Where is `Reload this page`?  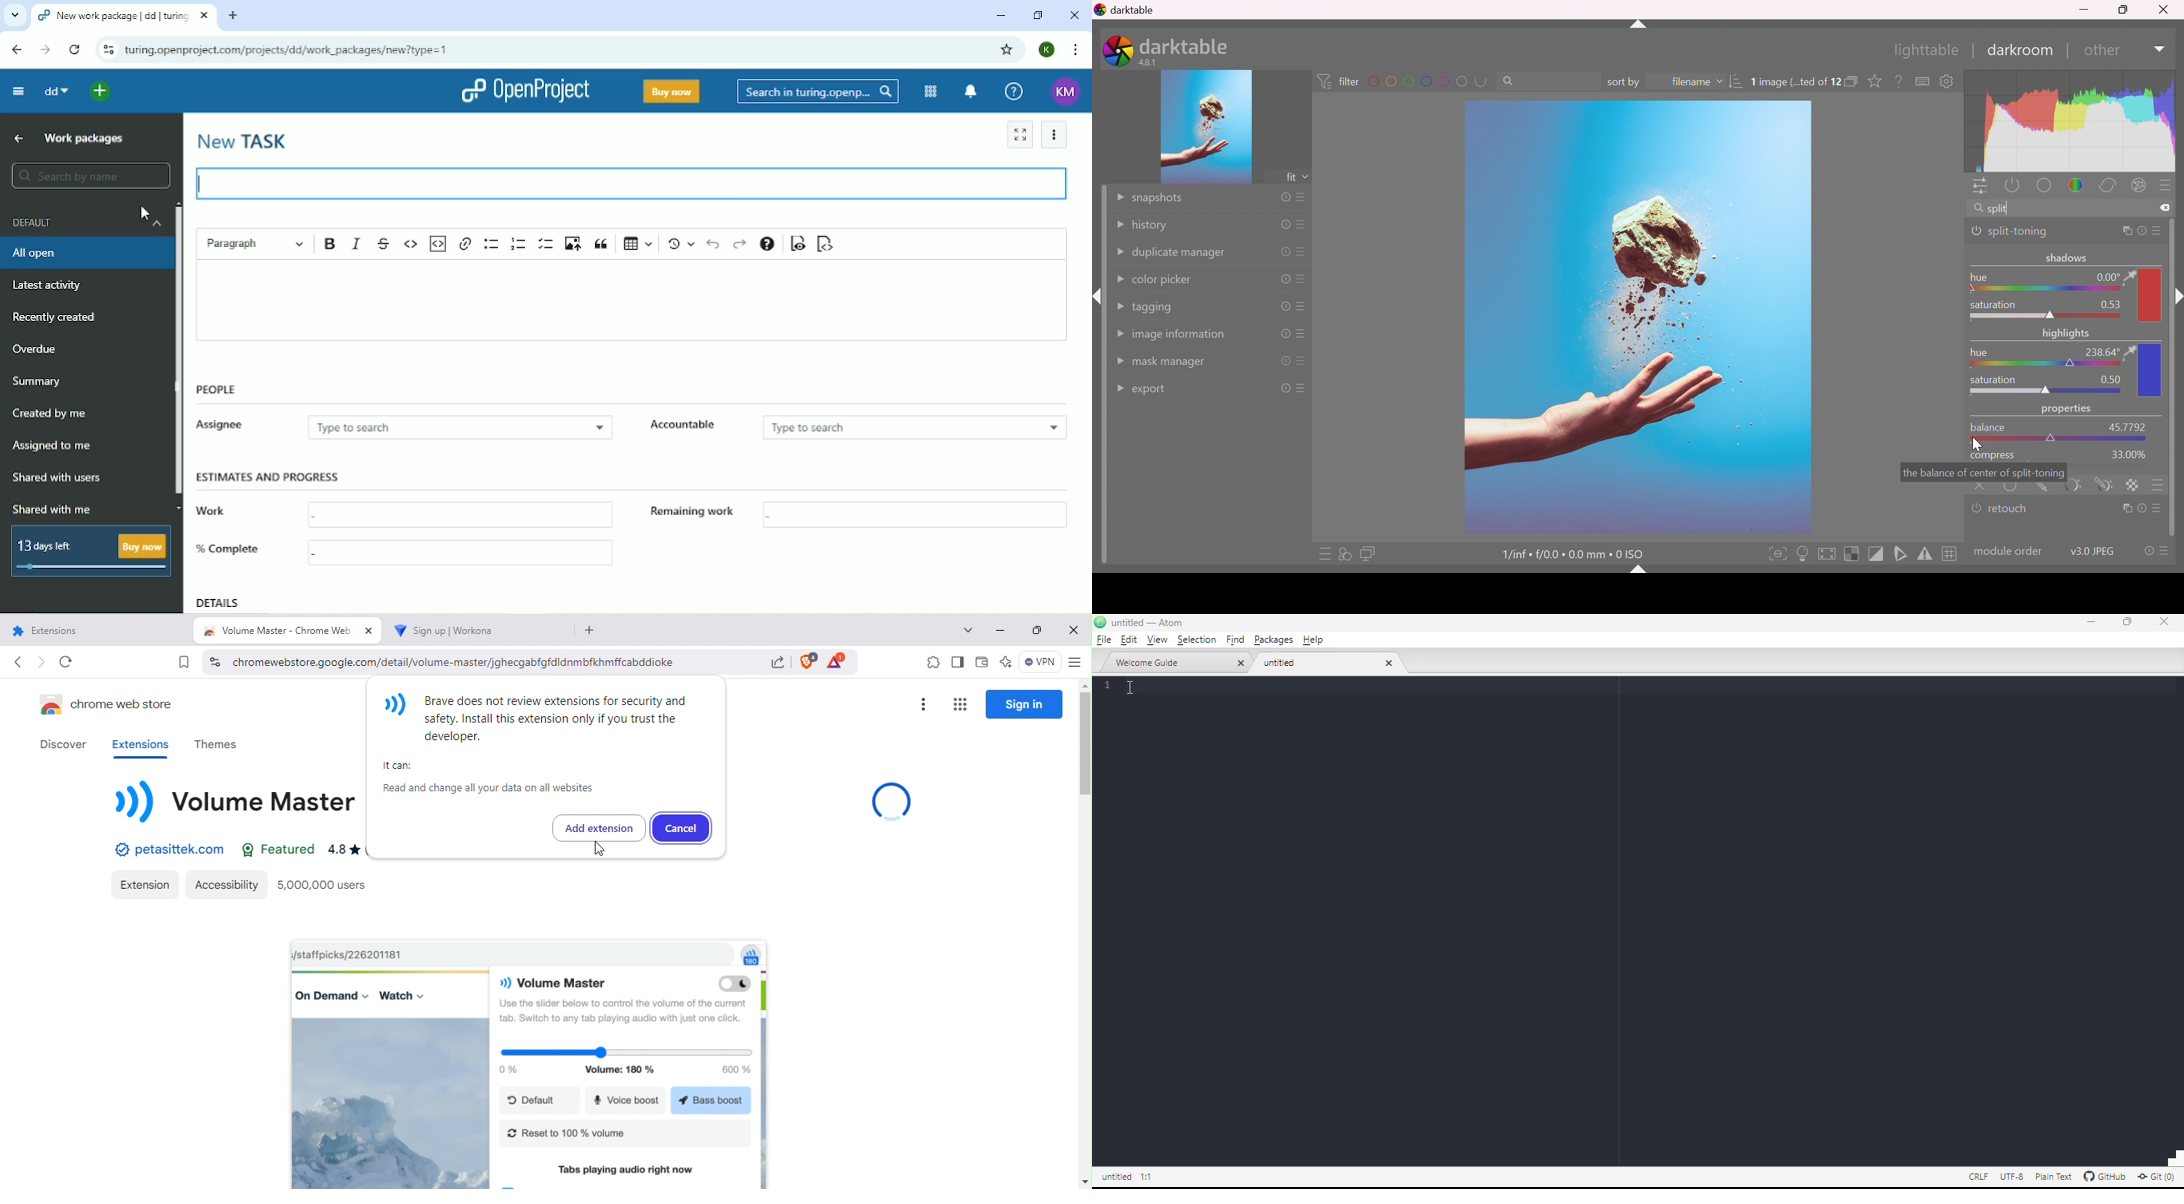 Reload this page is located at coordinates (76, 50).